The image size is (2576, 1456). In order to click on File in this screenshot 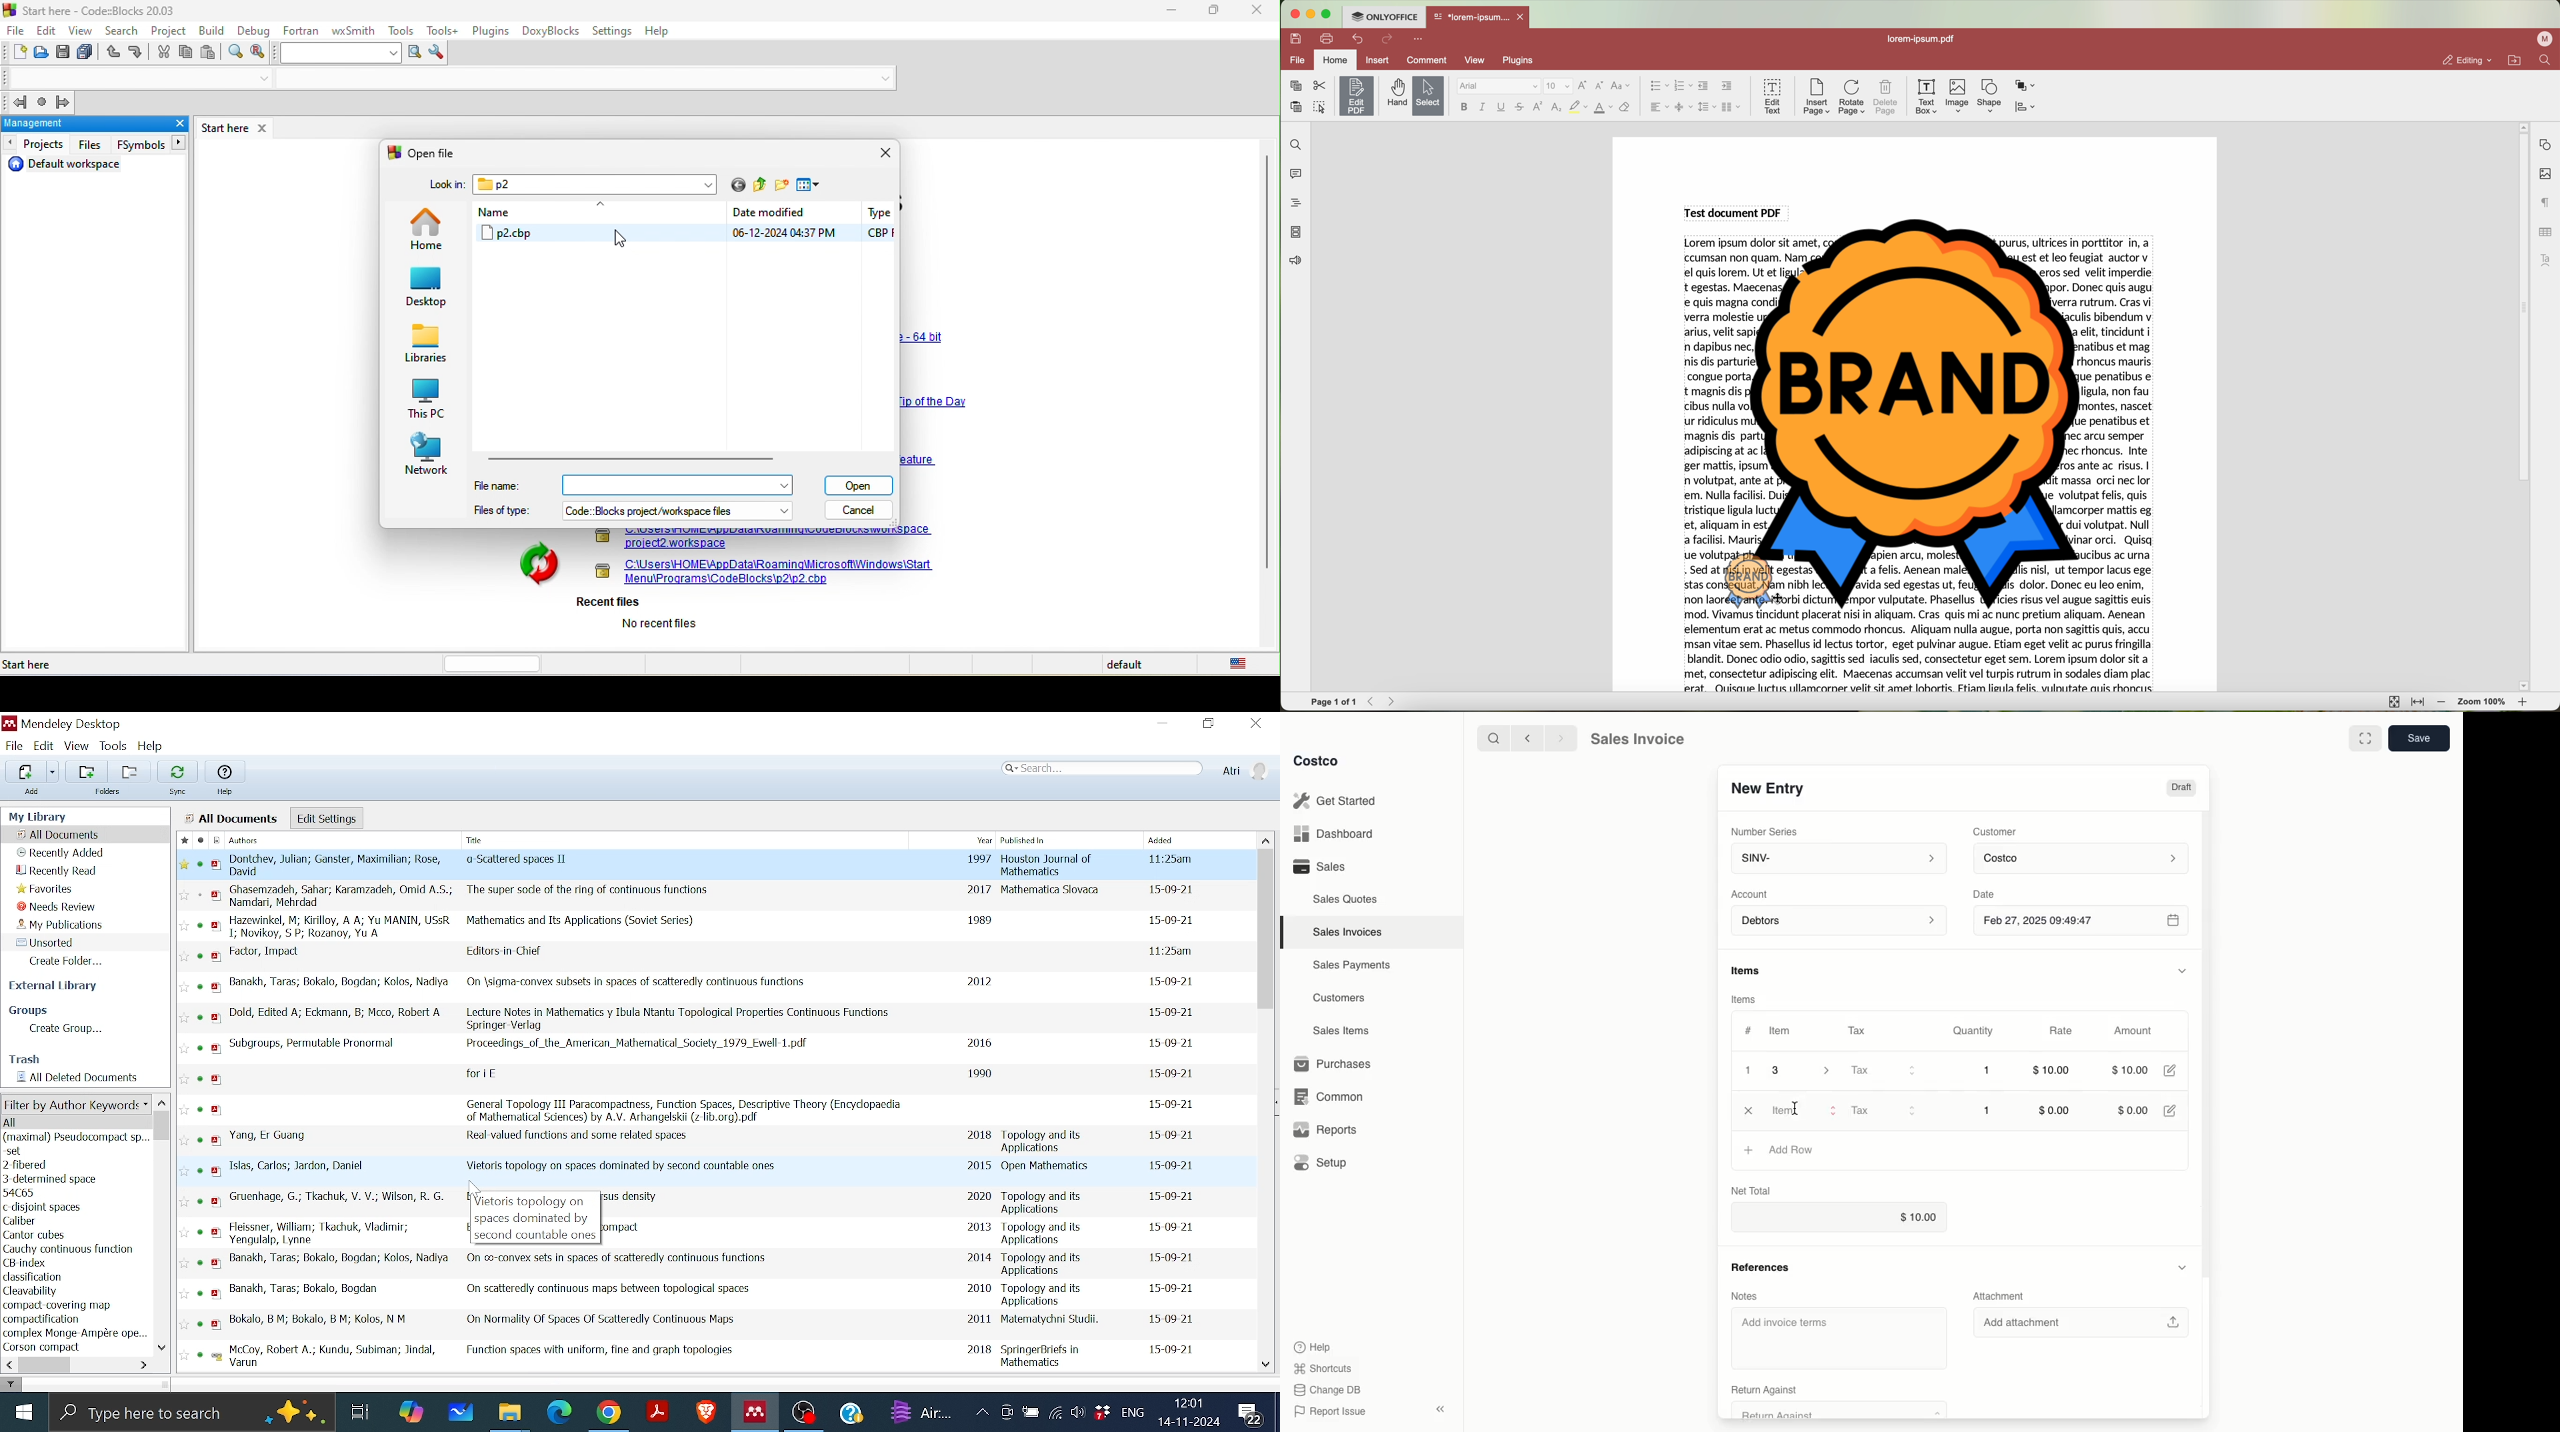, I will do `click(15, 746)`.